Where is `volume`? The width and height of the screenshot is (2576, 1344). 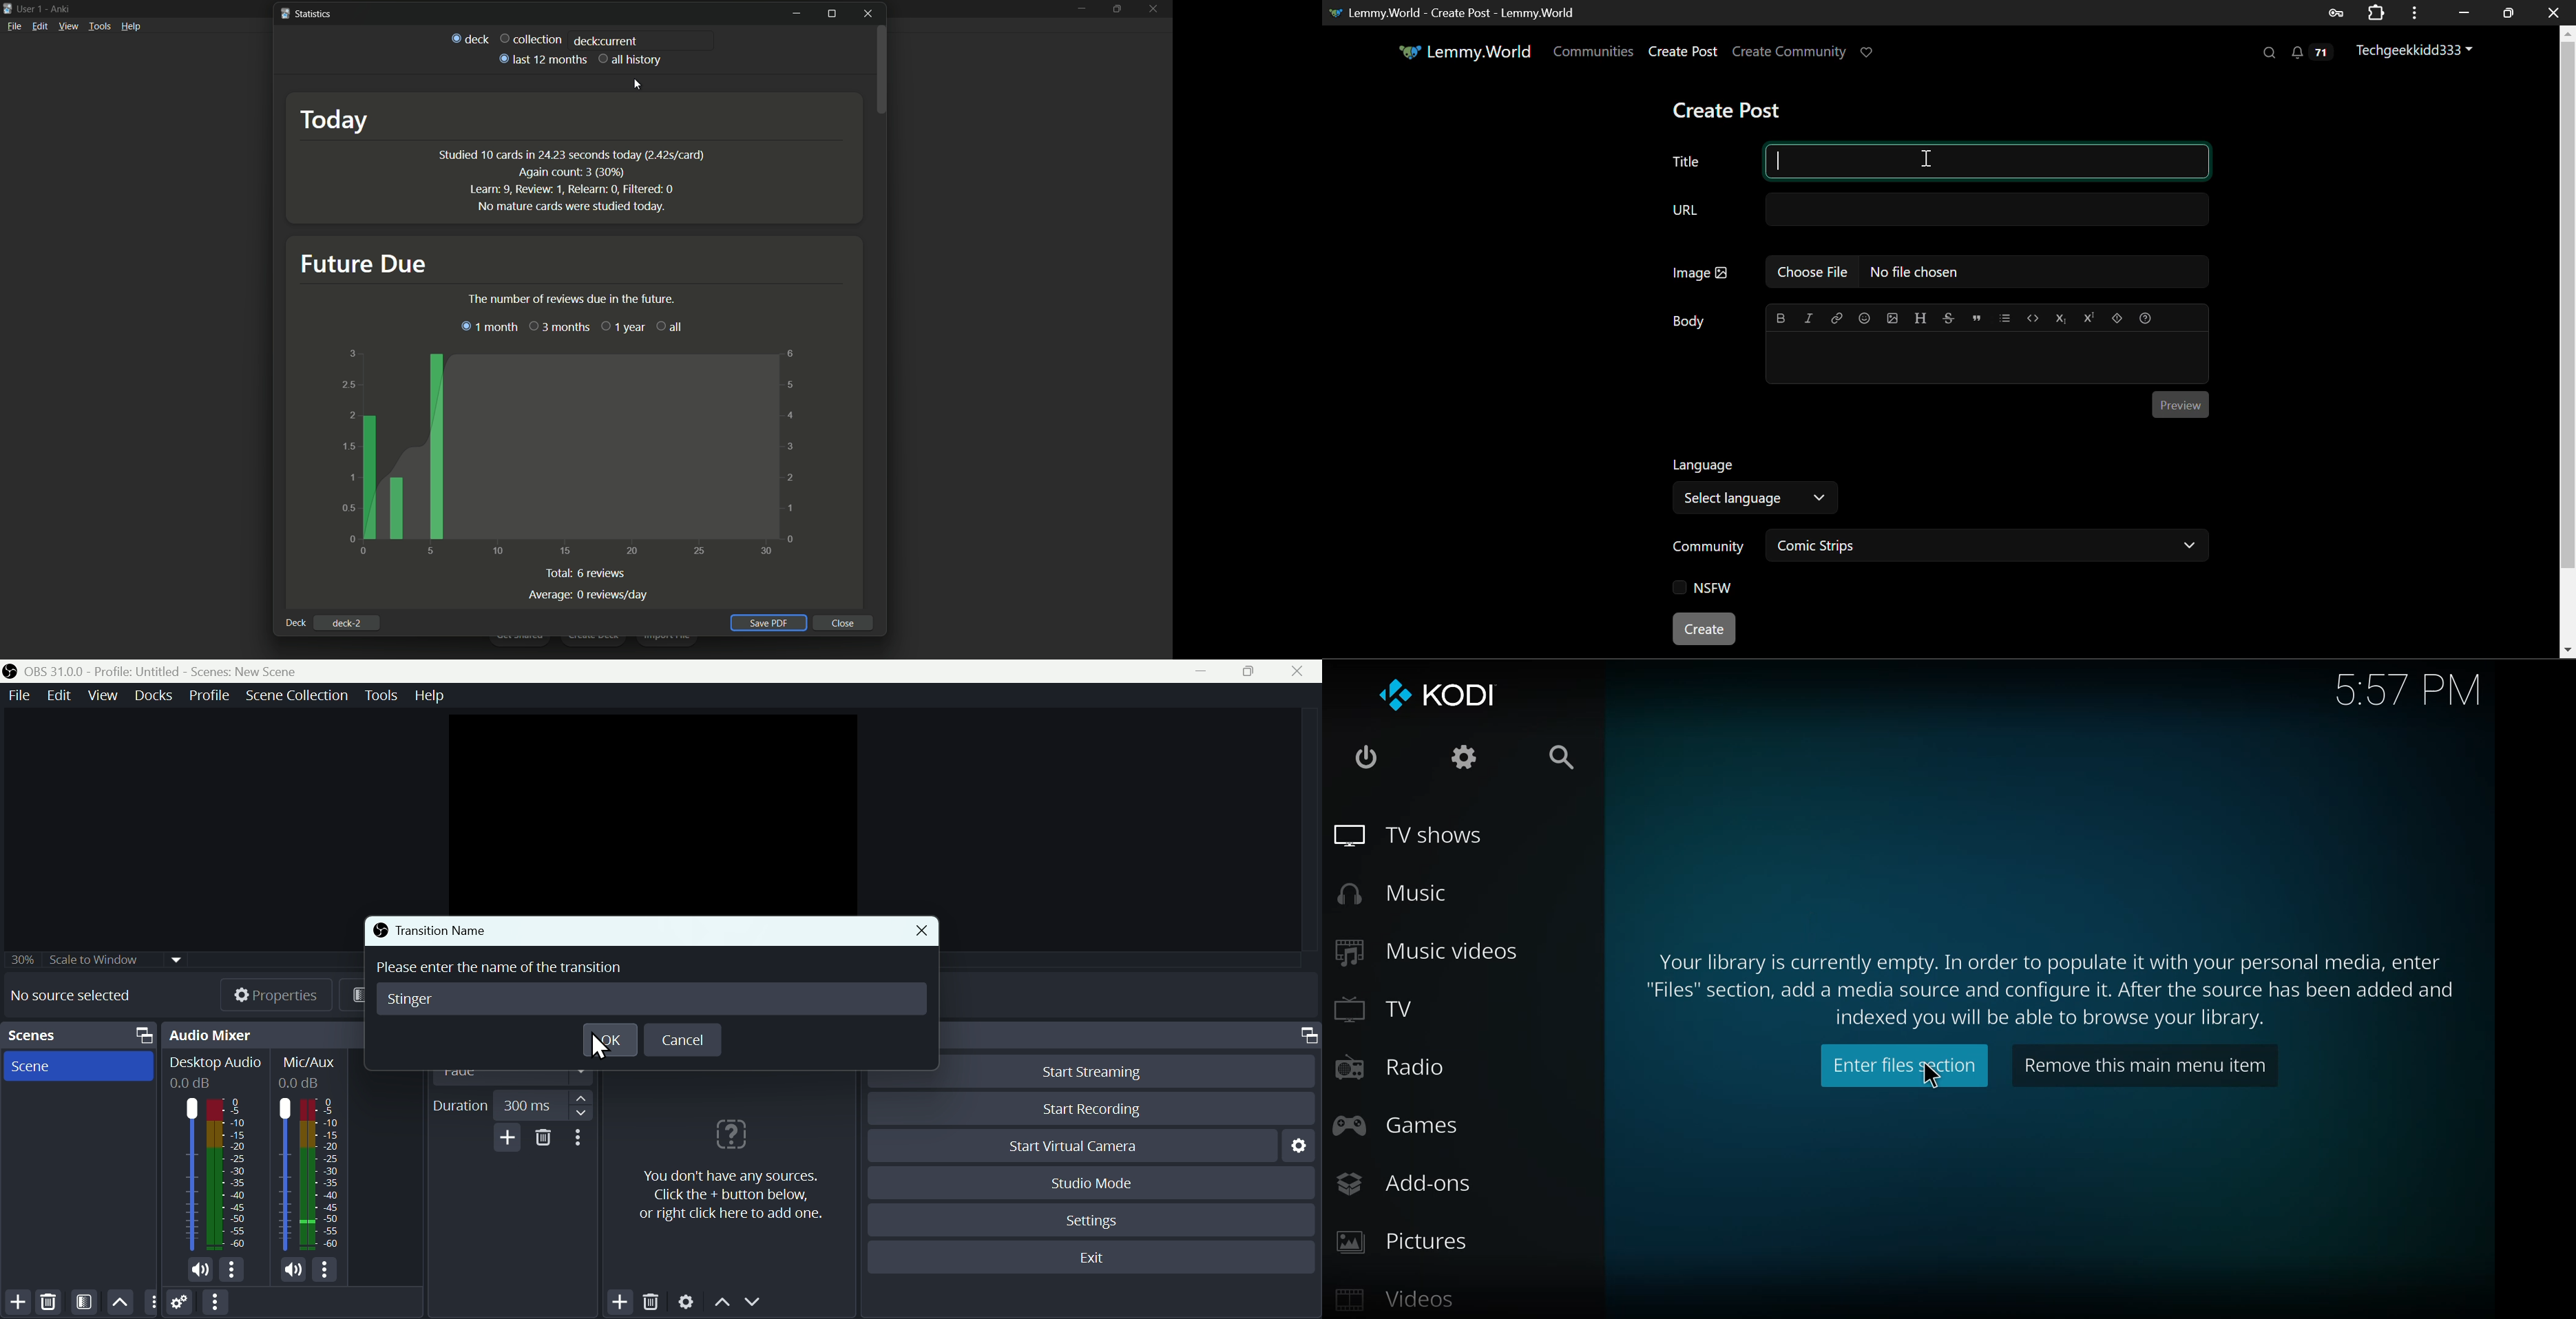 volume is located at coordinates (196, 1271).